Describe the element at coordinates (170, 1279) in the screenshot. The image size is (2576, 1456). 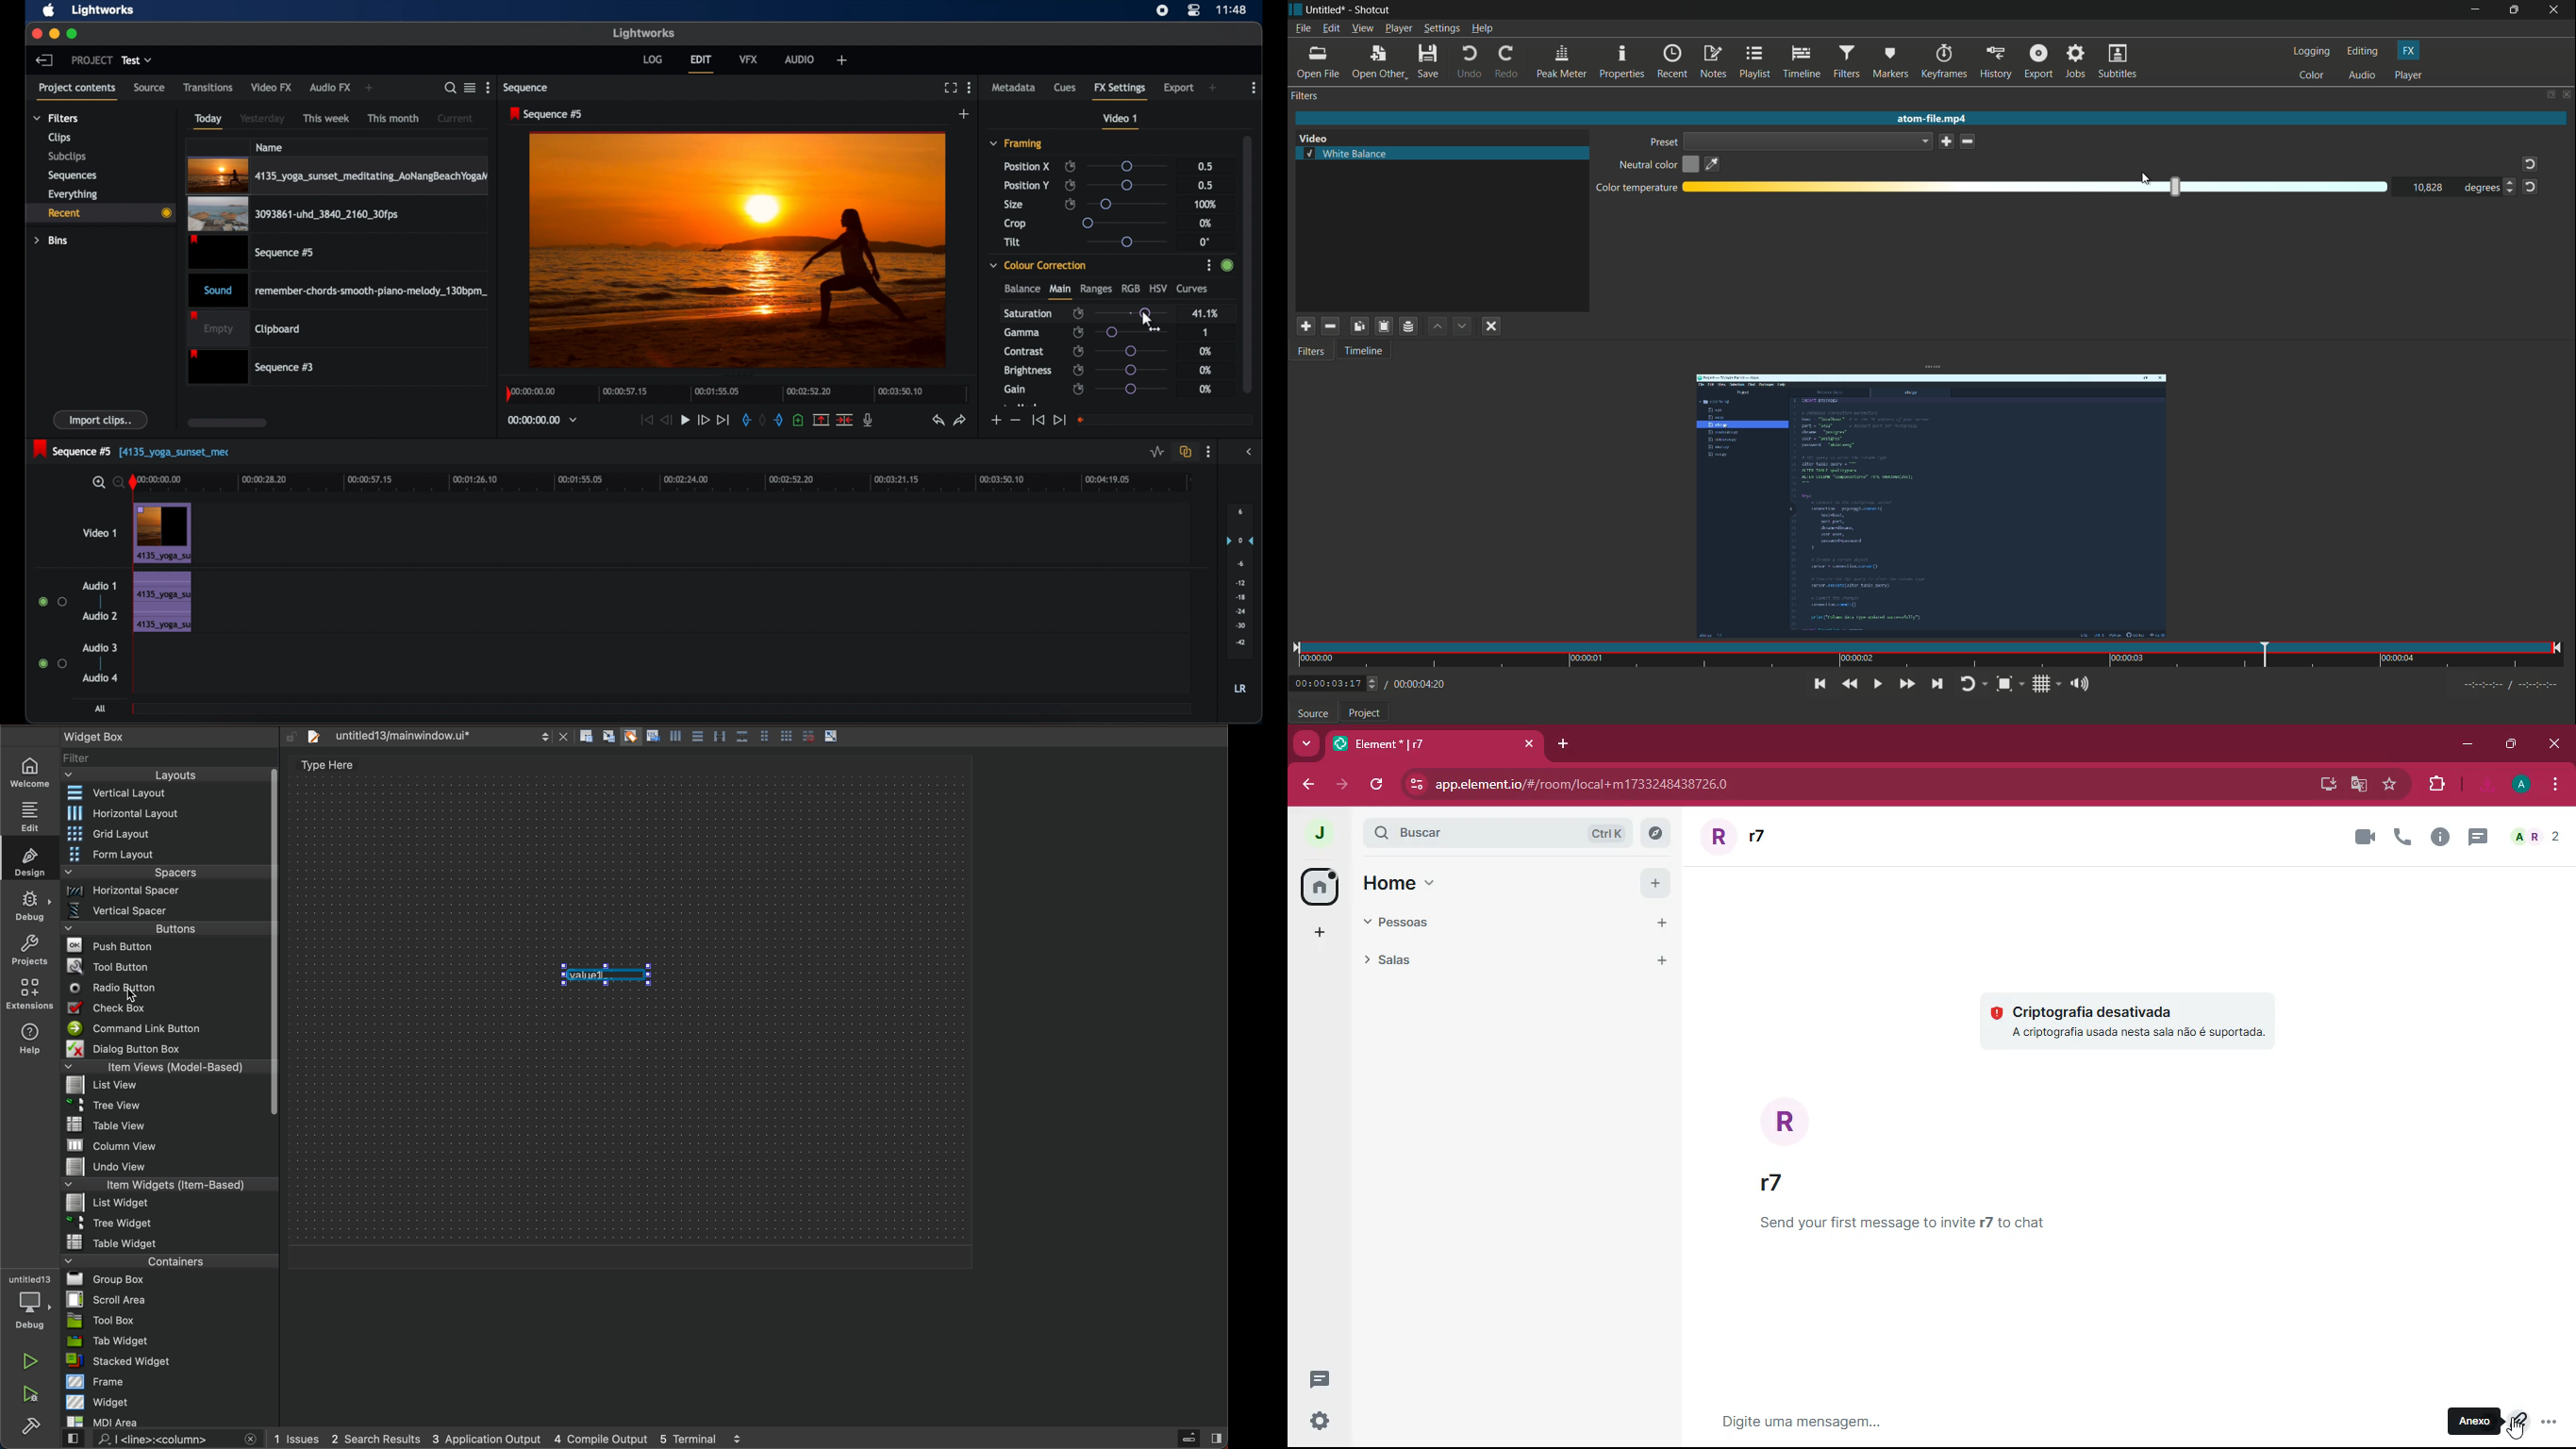
I see `group box` at that location.